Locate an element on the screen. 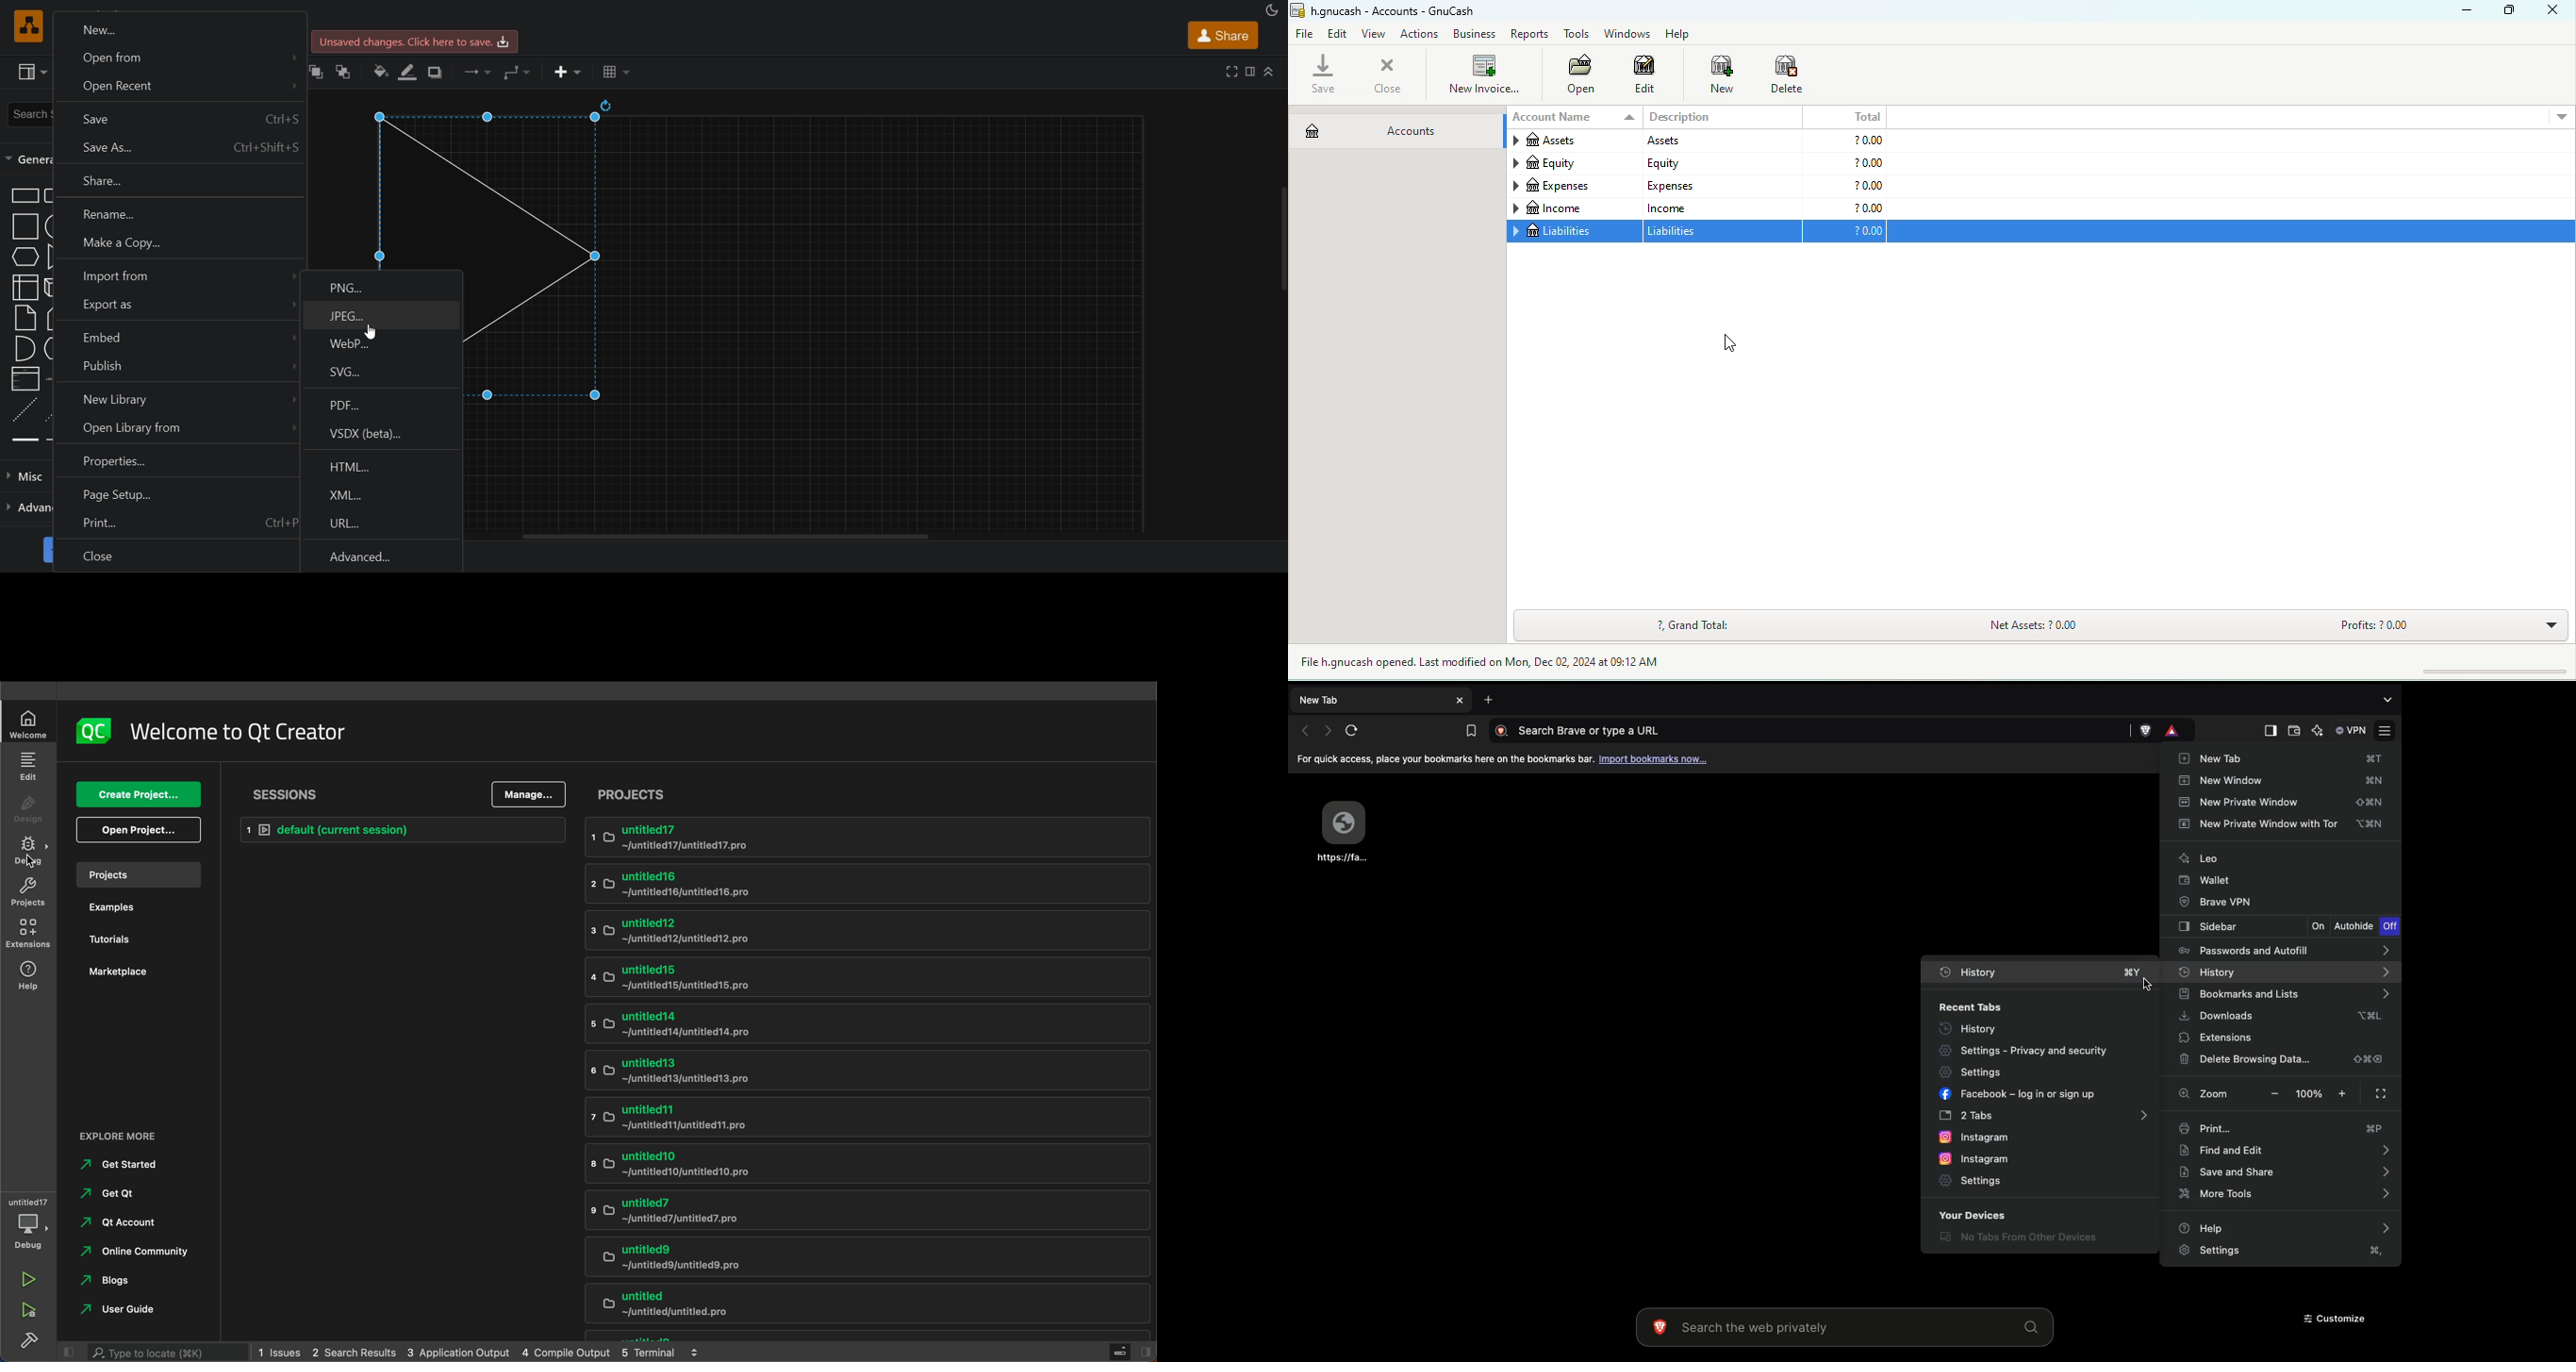 This screenshot has width=2576, height=1372. advanced is located at coordinates (383, 556).